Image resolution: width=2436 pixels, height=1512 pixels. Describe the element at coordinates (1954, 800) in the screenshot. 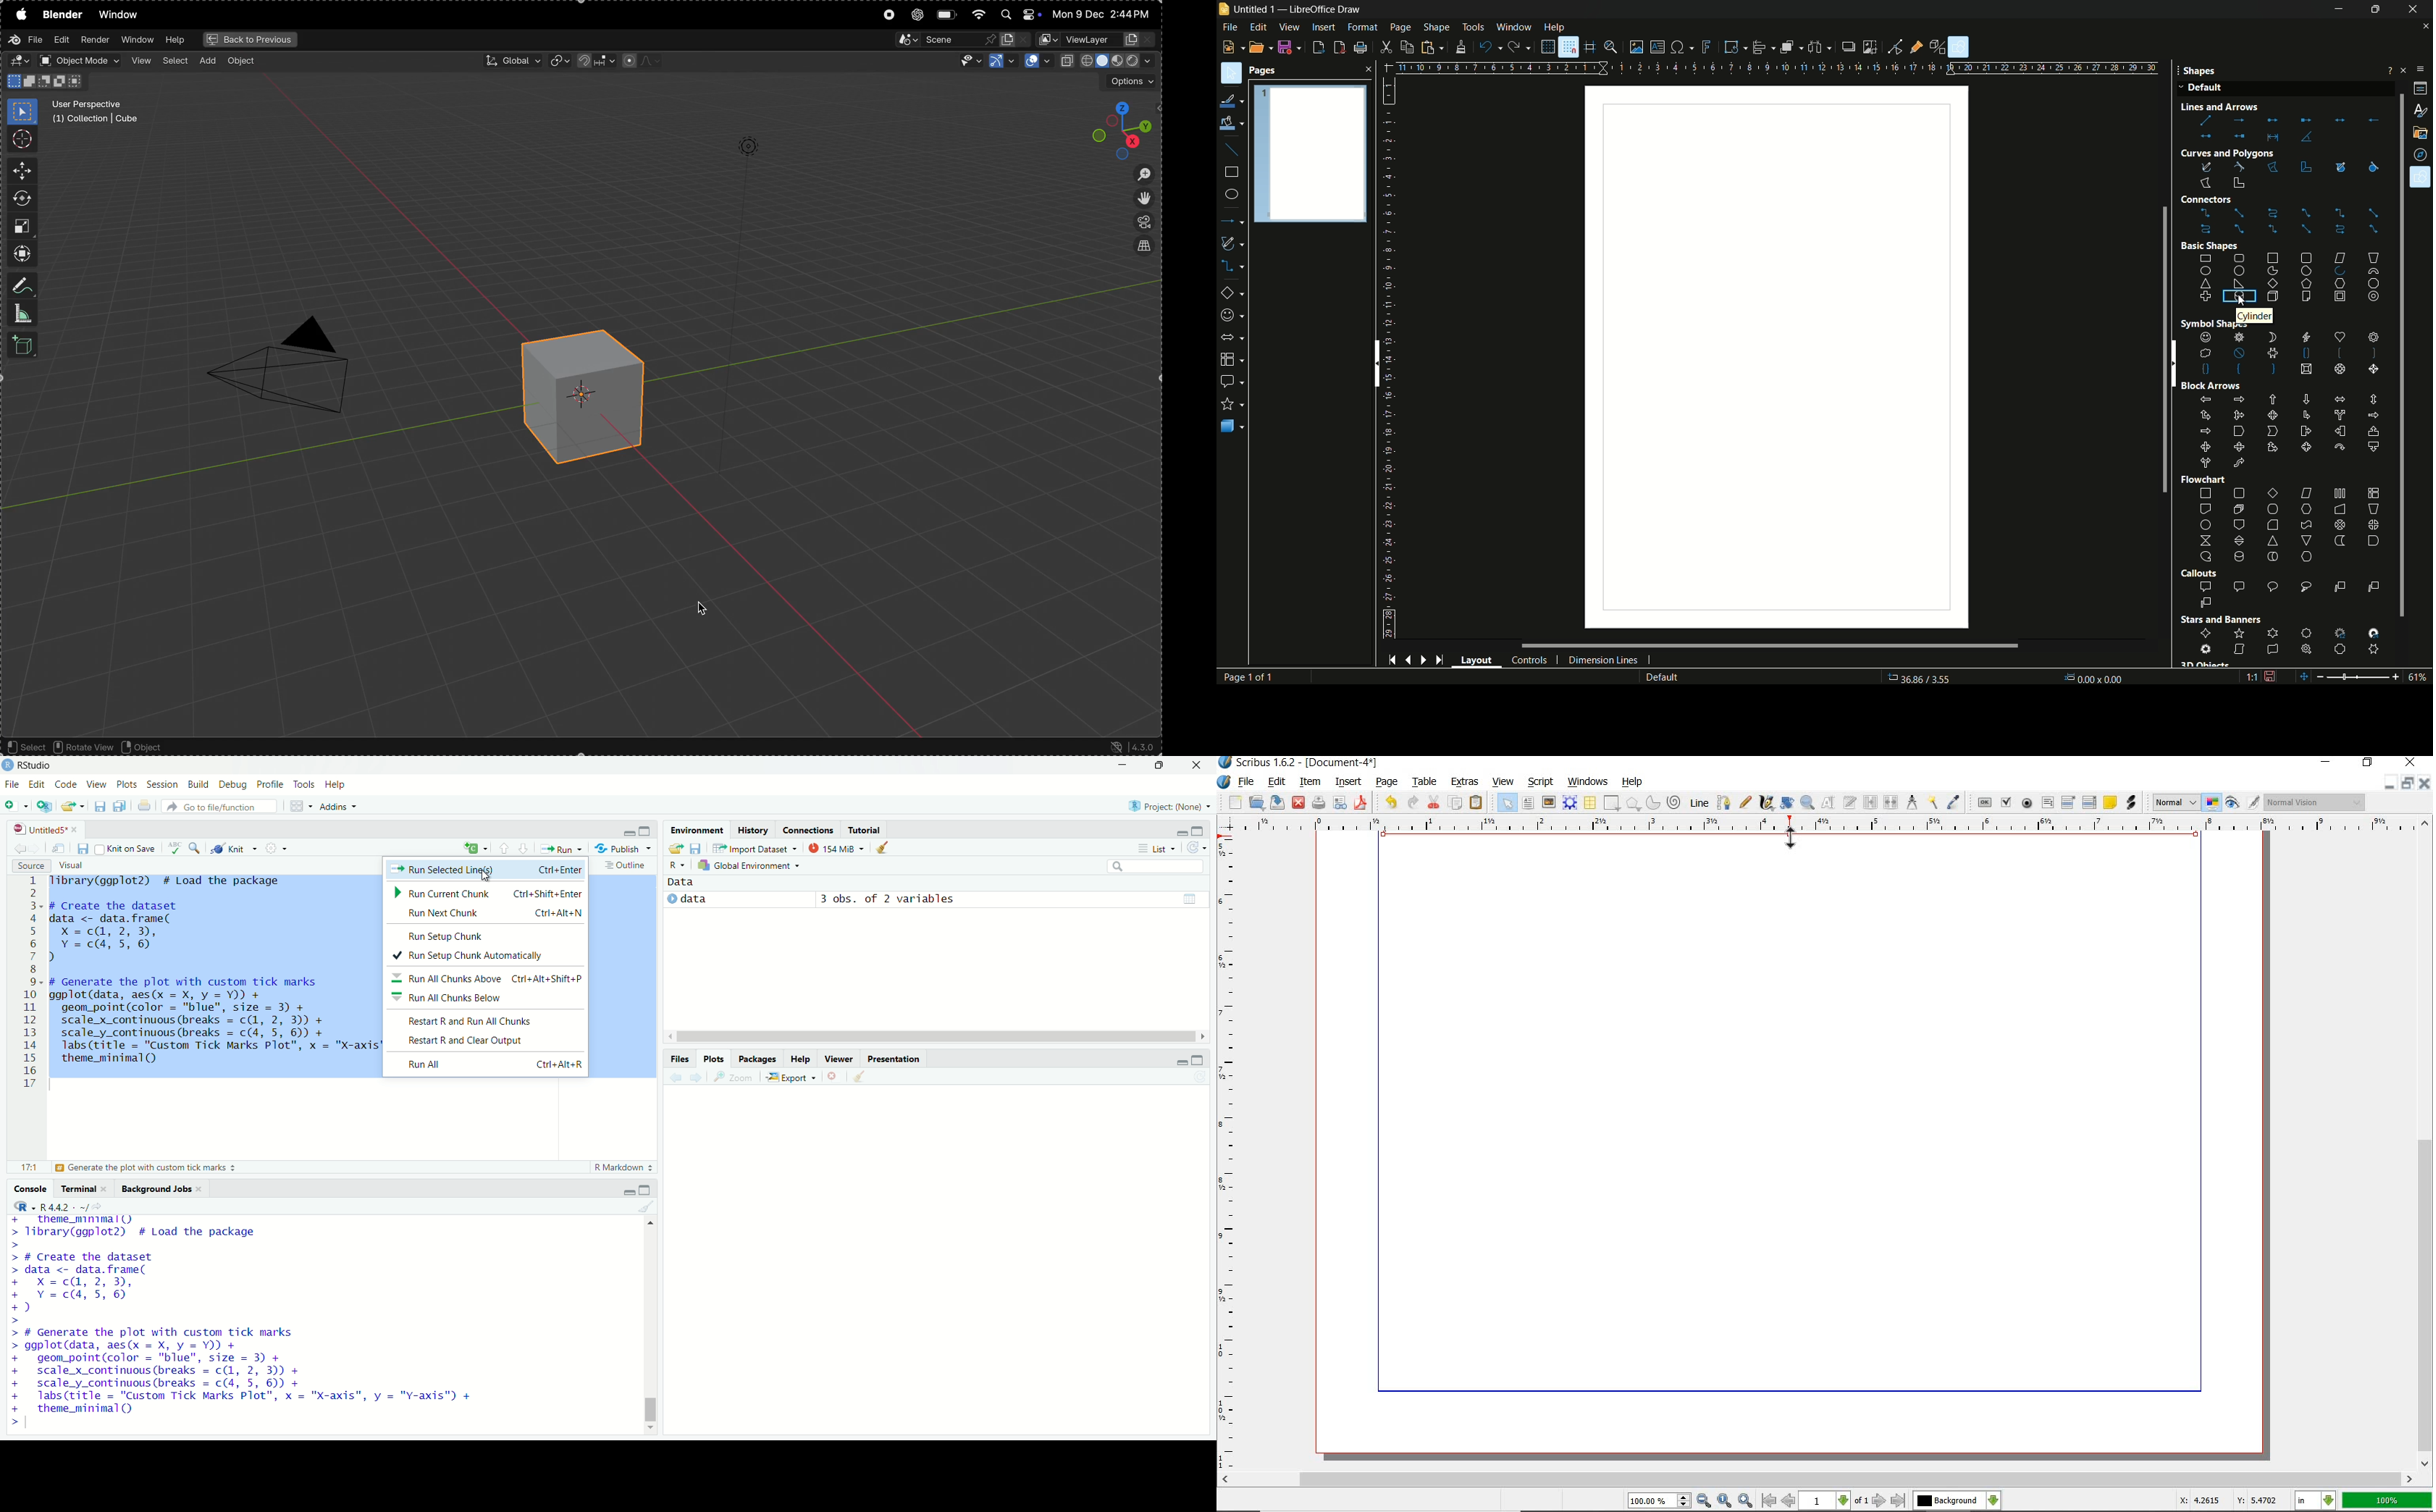

I see `eye dropper` at that location.